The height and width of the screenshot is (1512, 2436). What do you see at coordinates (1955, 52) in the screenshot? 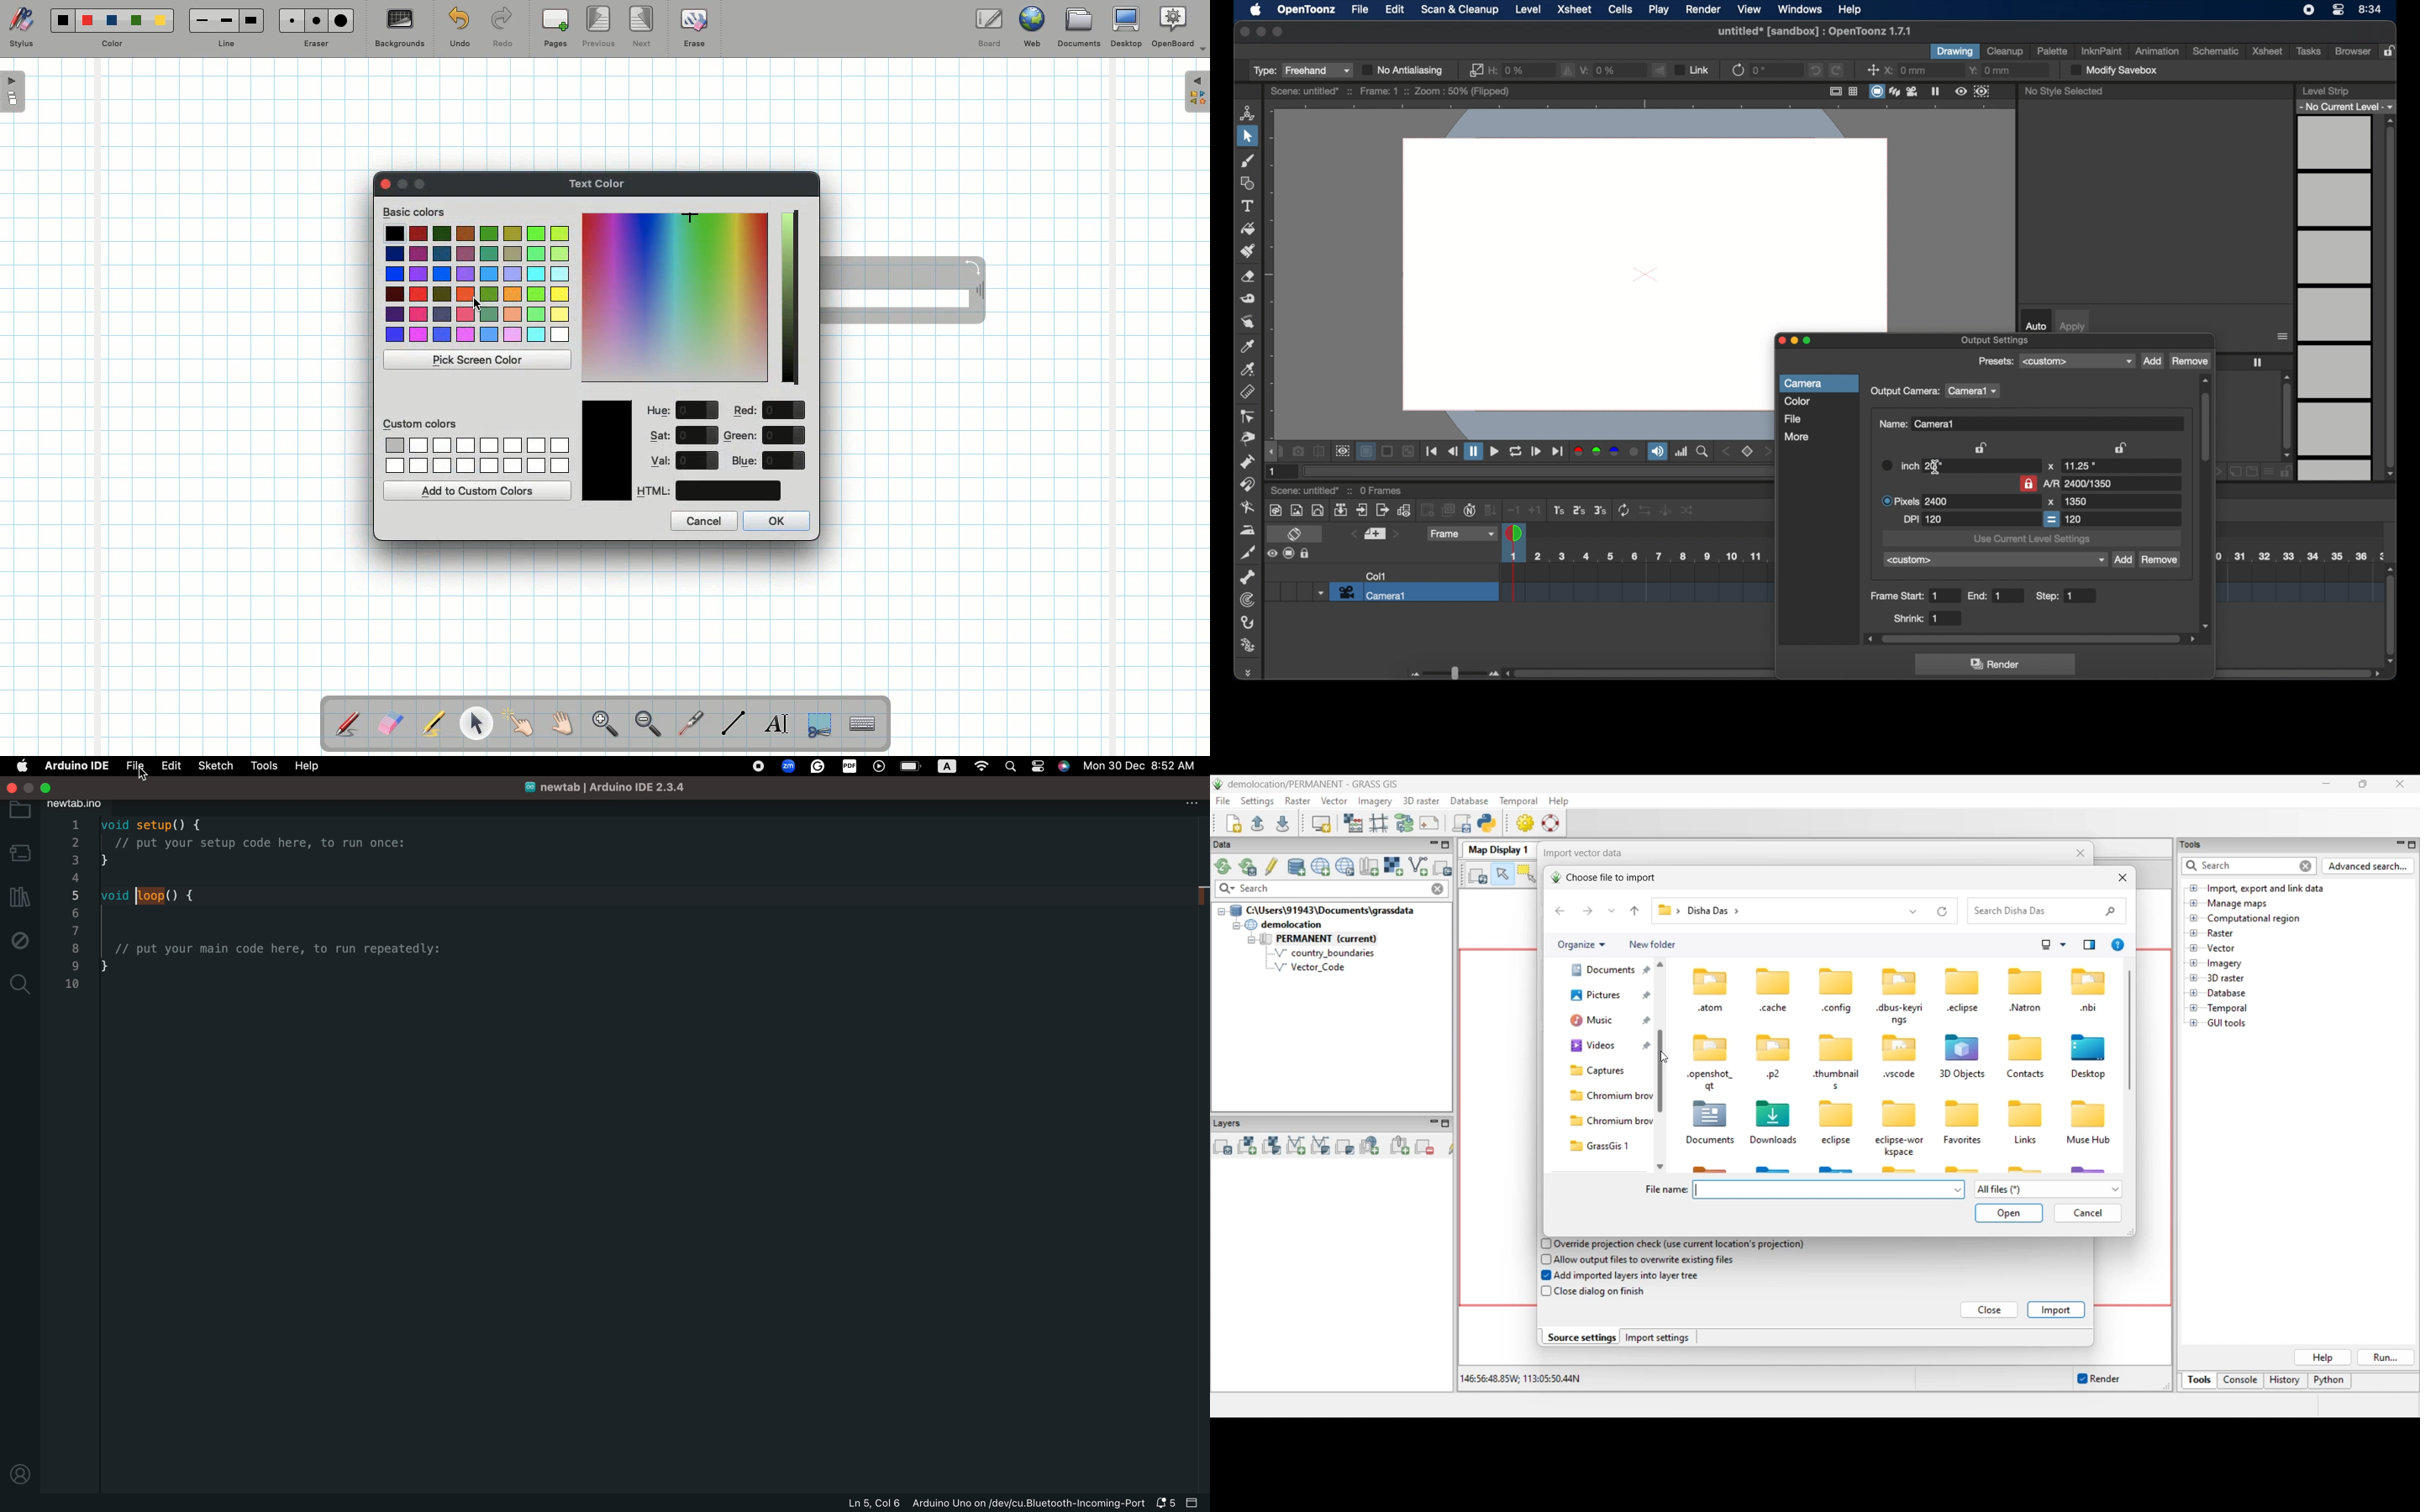
I see `drawing` at bounding box center [1955, 52].